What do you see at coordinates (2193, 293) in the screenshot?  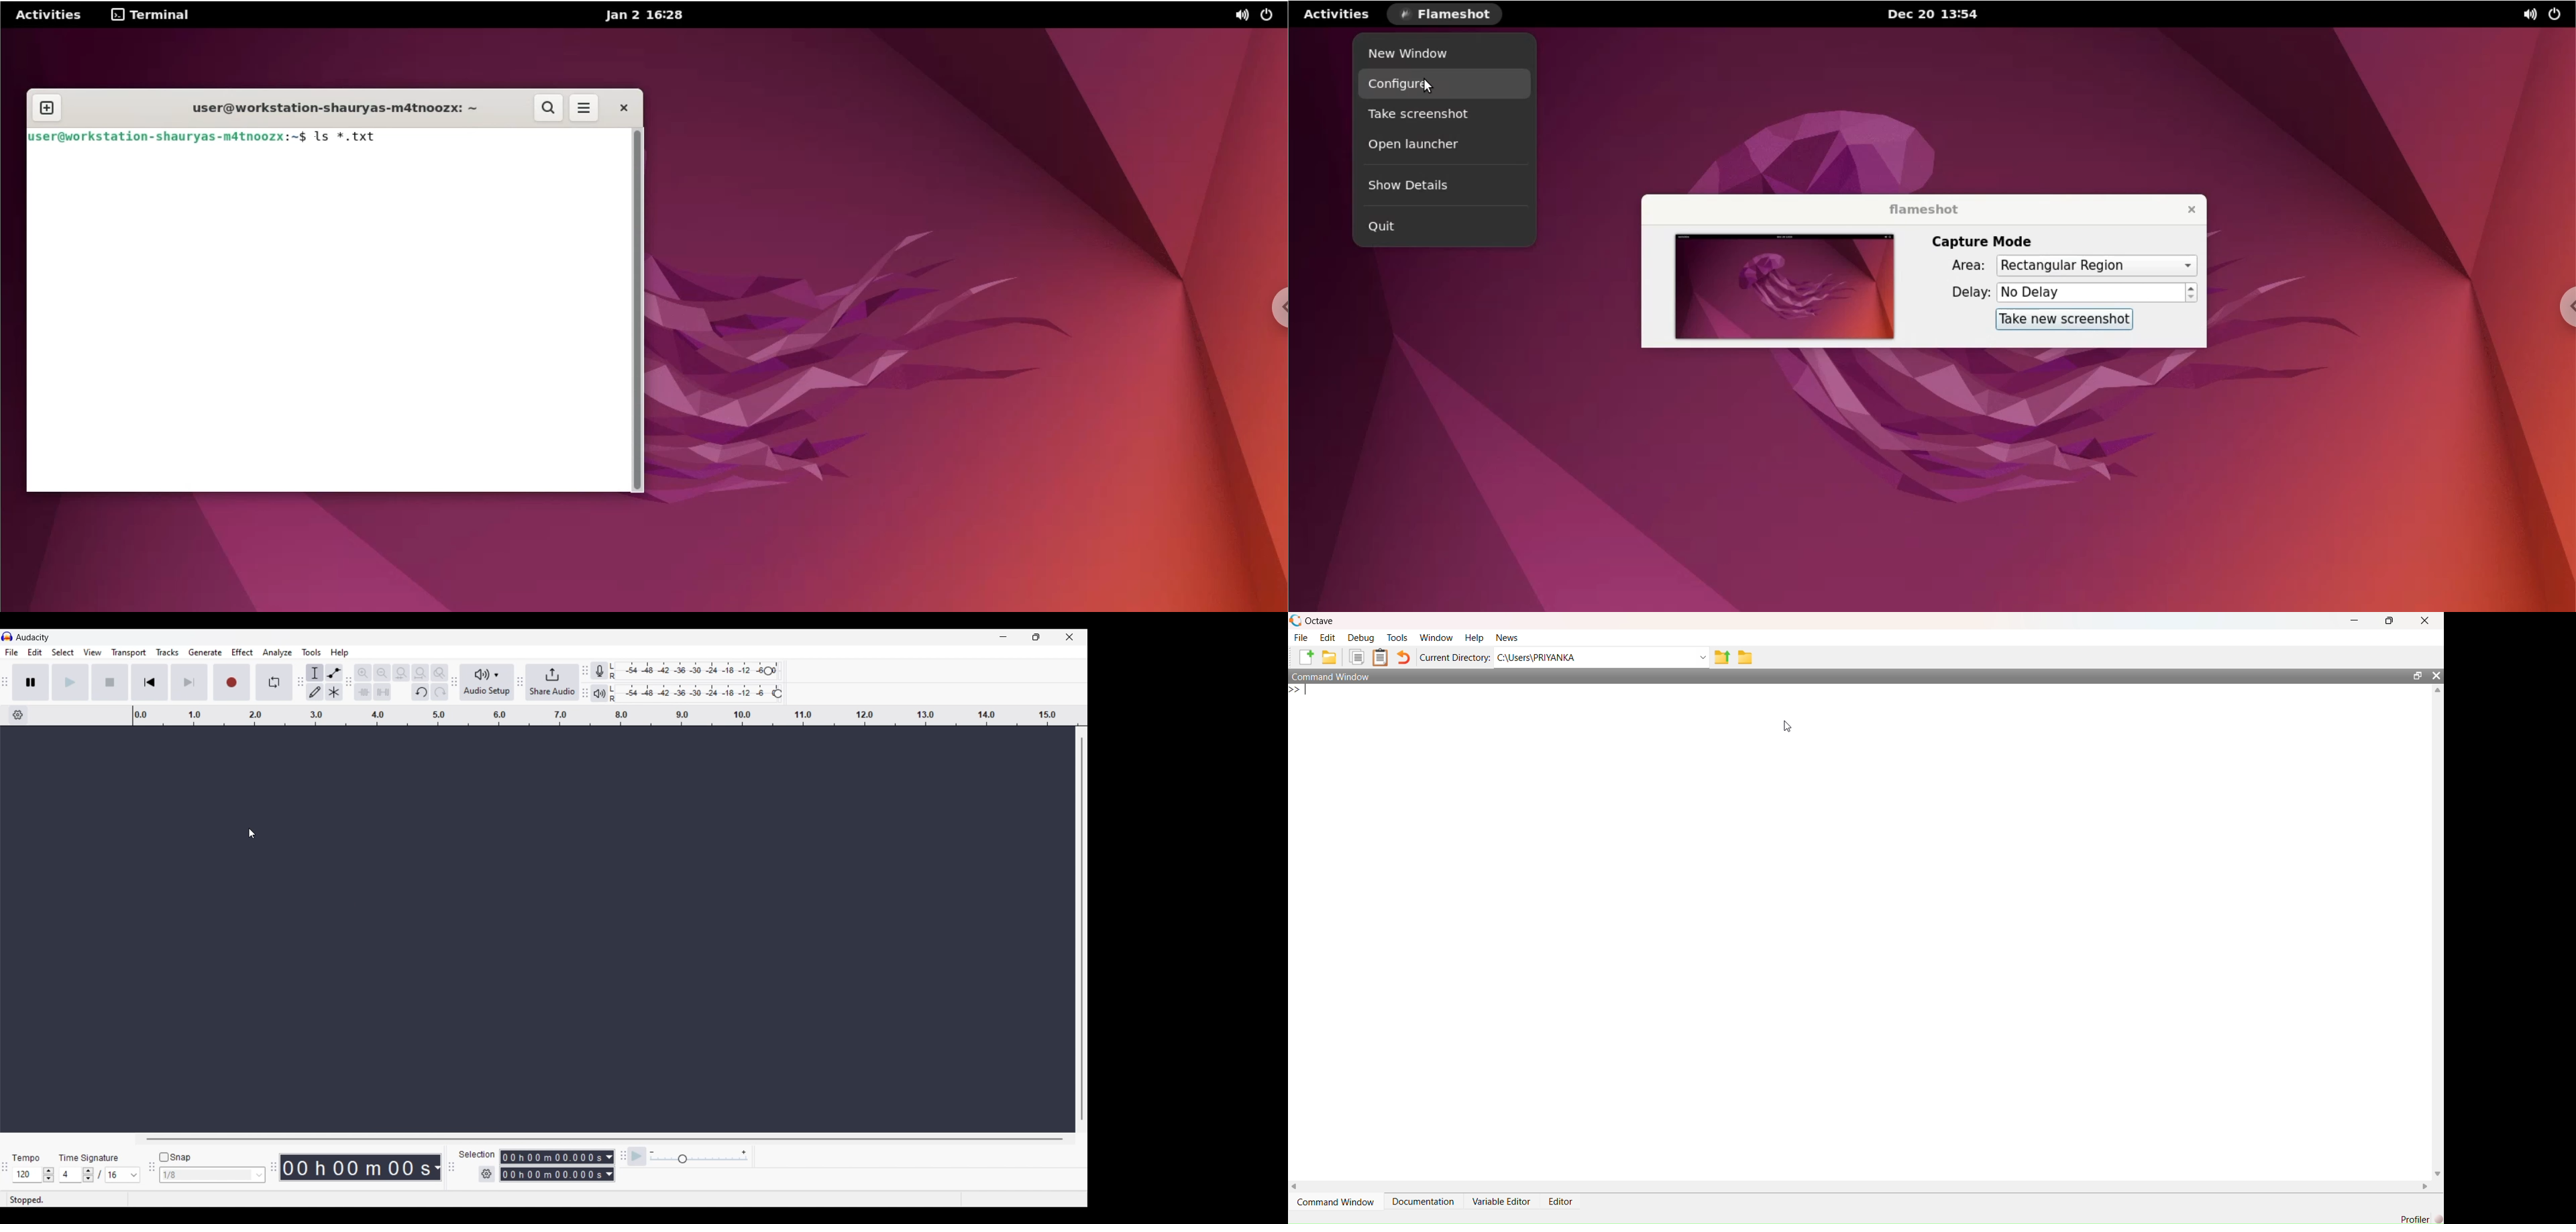 I see `increment or decrement delay` at bounding box center [2193, 293].